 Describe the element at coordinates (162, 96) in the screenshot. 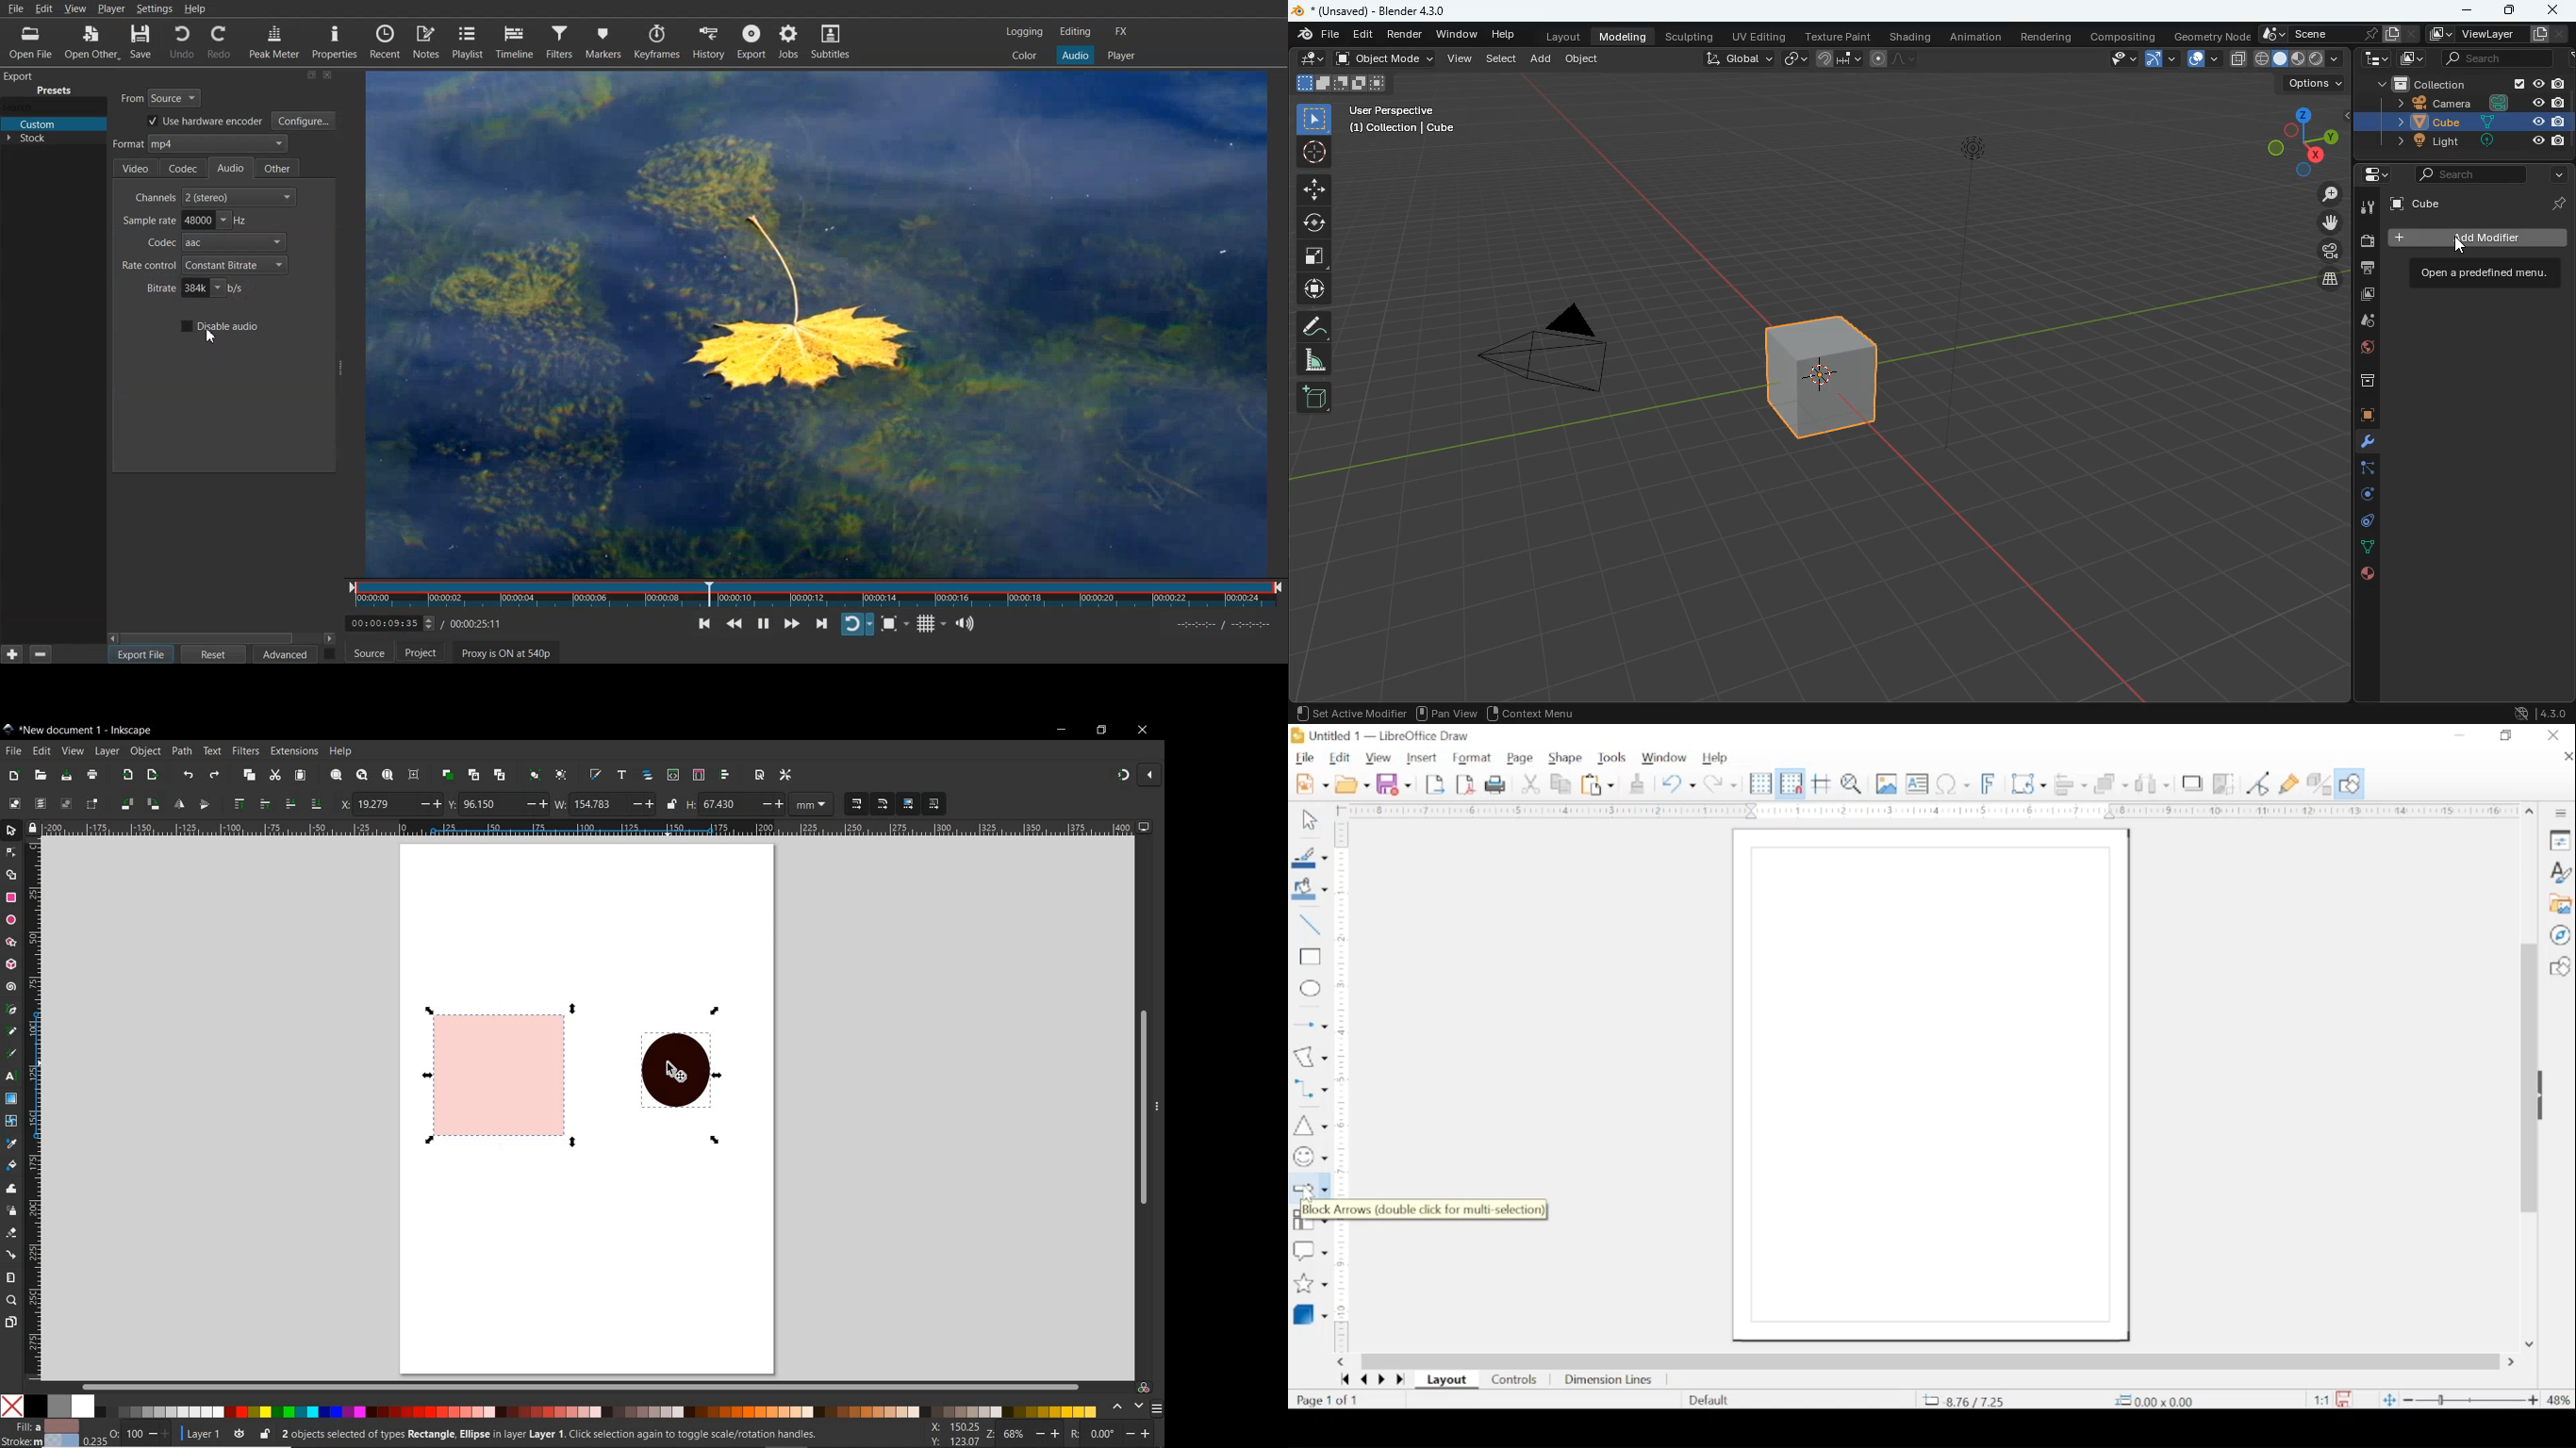

I see `From Source` at that location.